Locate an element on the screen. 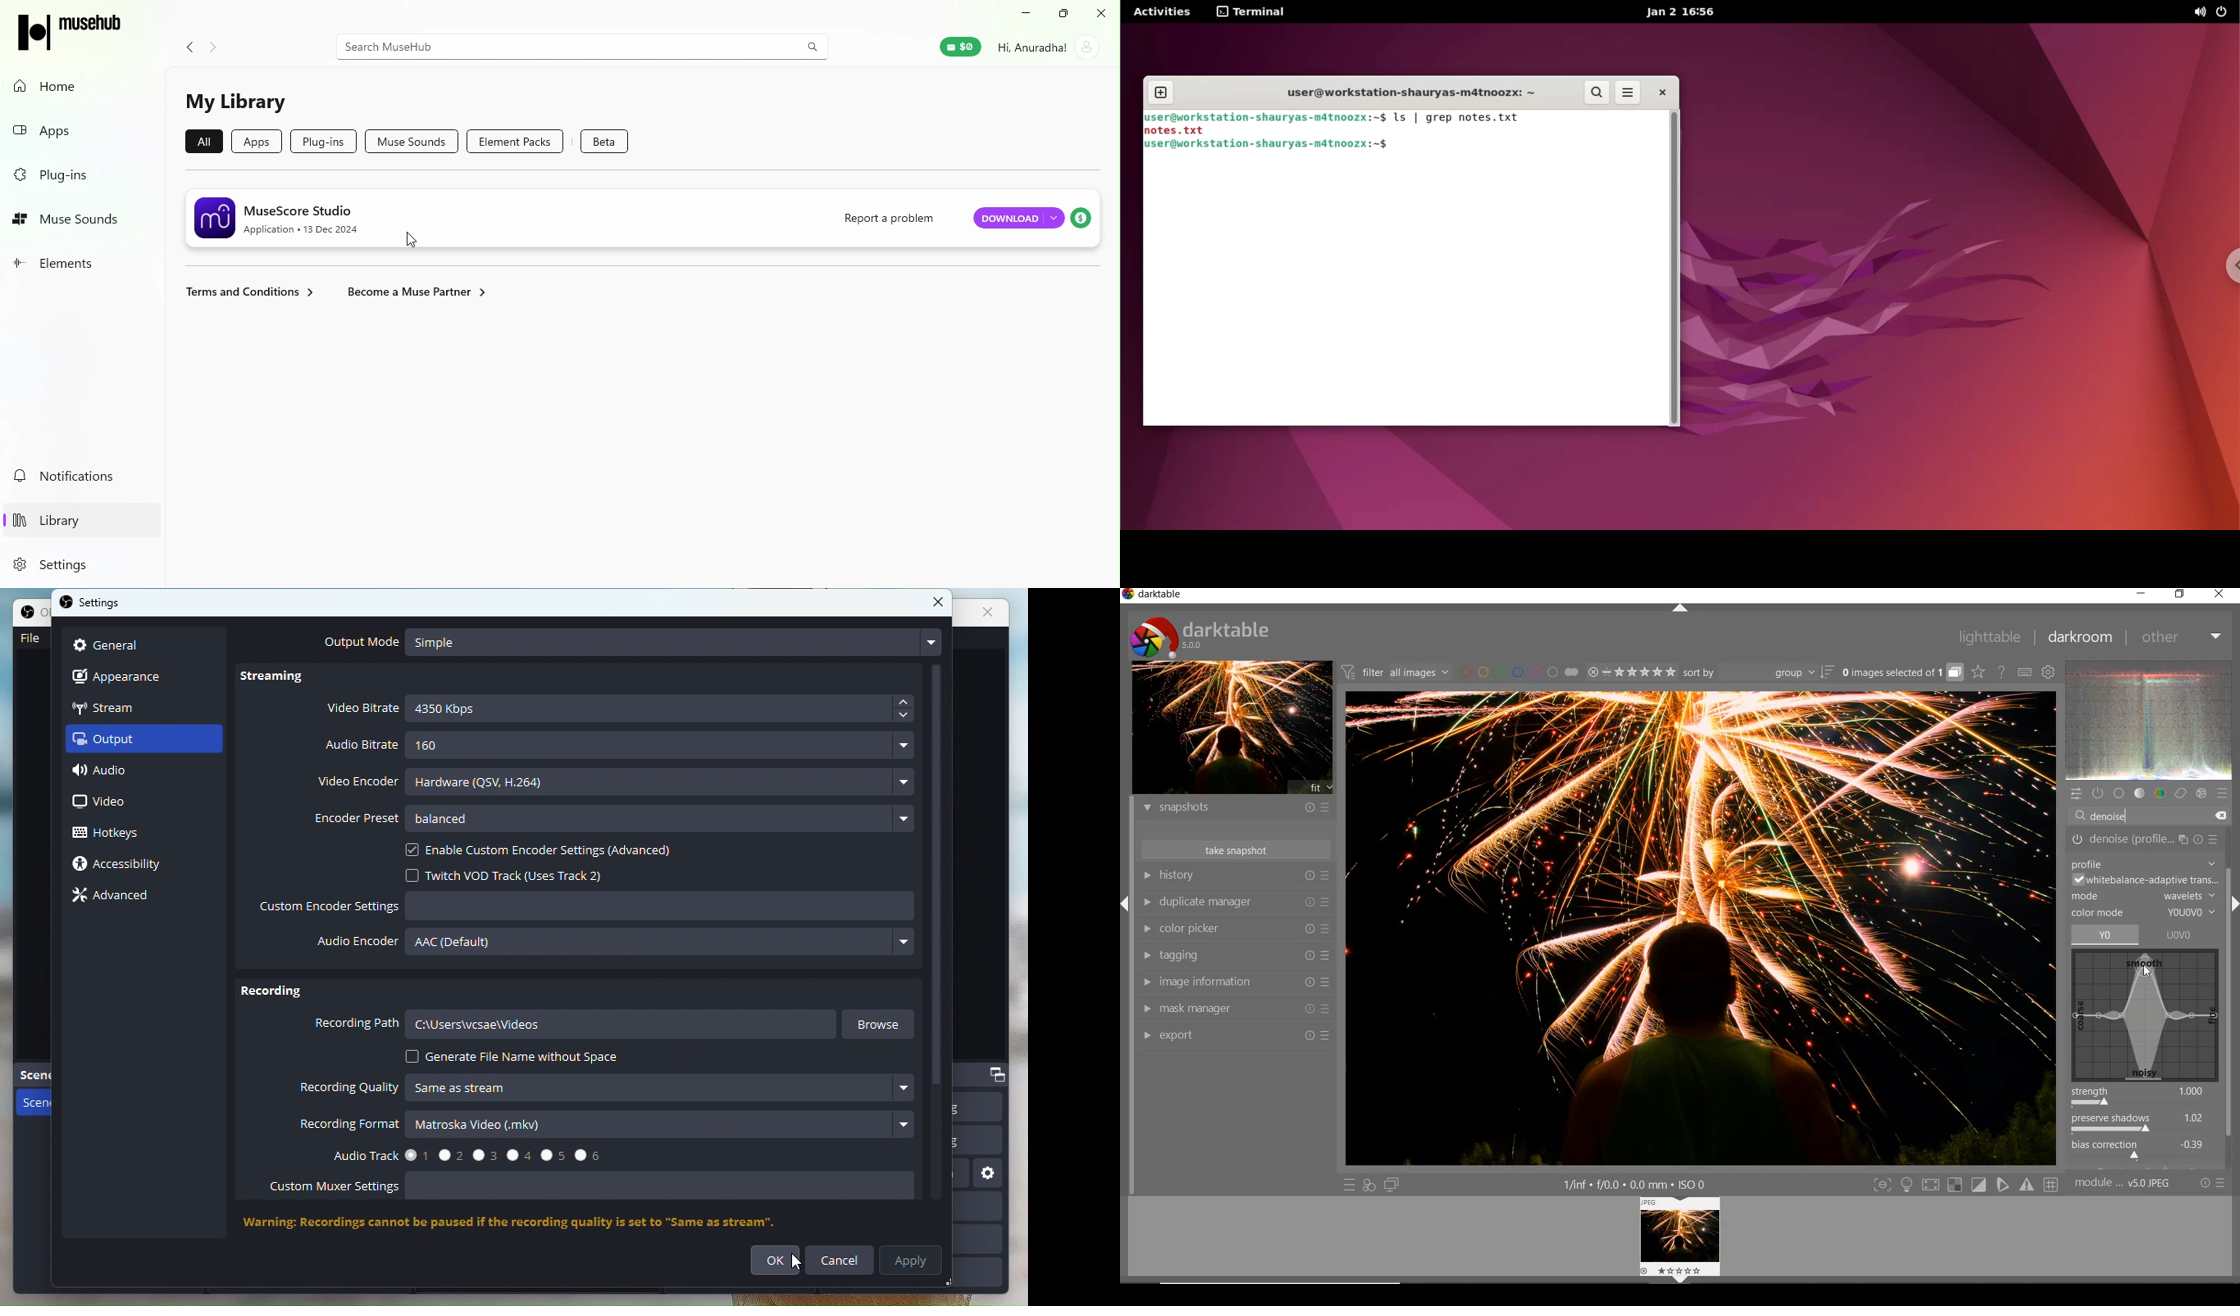 The width and height of the screenshot is (2240, 1316). cursor is located at coordinates (416, 241).